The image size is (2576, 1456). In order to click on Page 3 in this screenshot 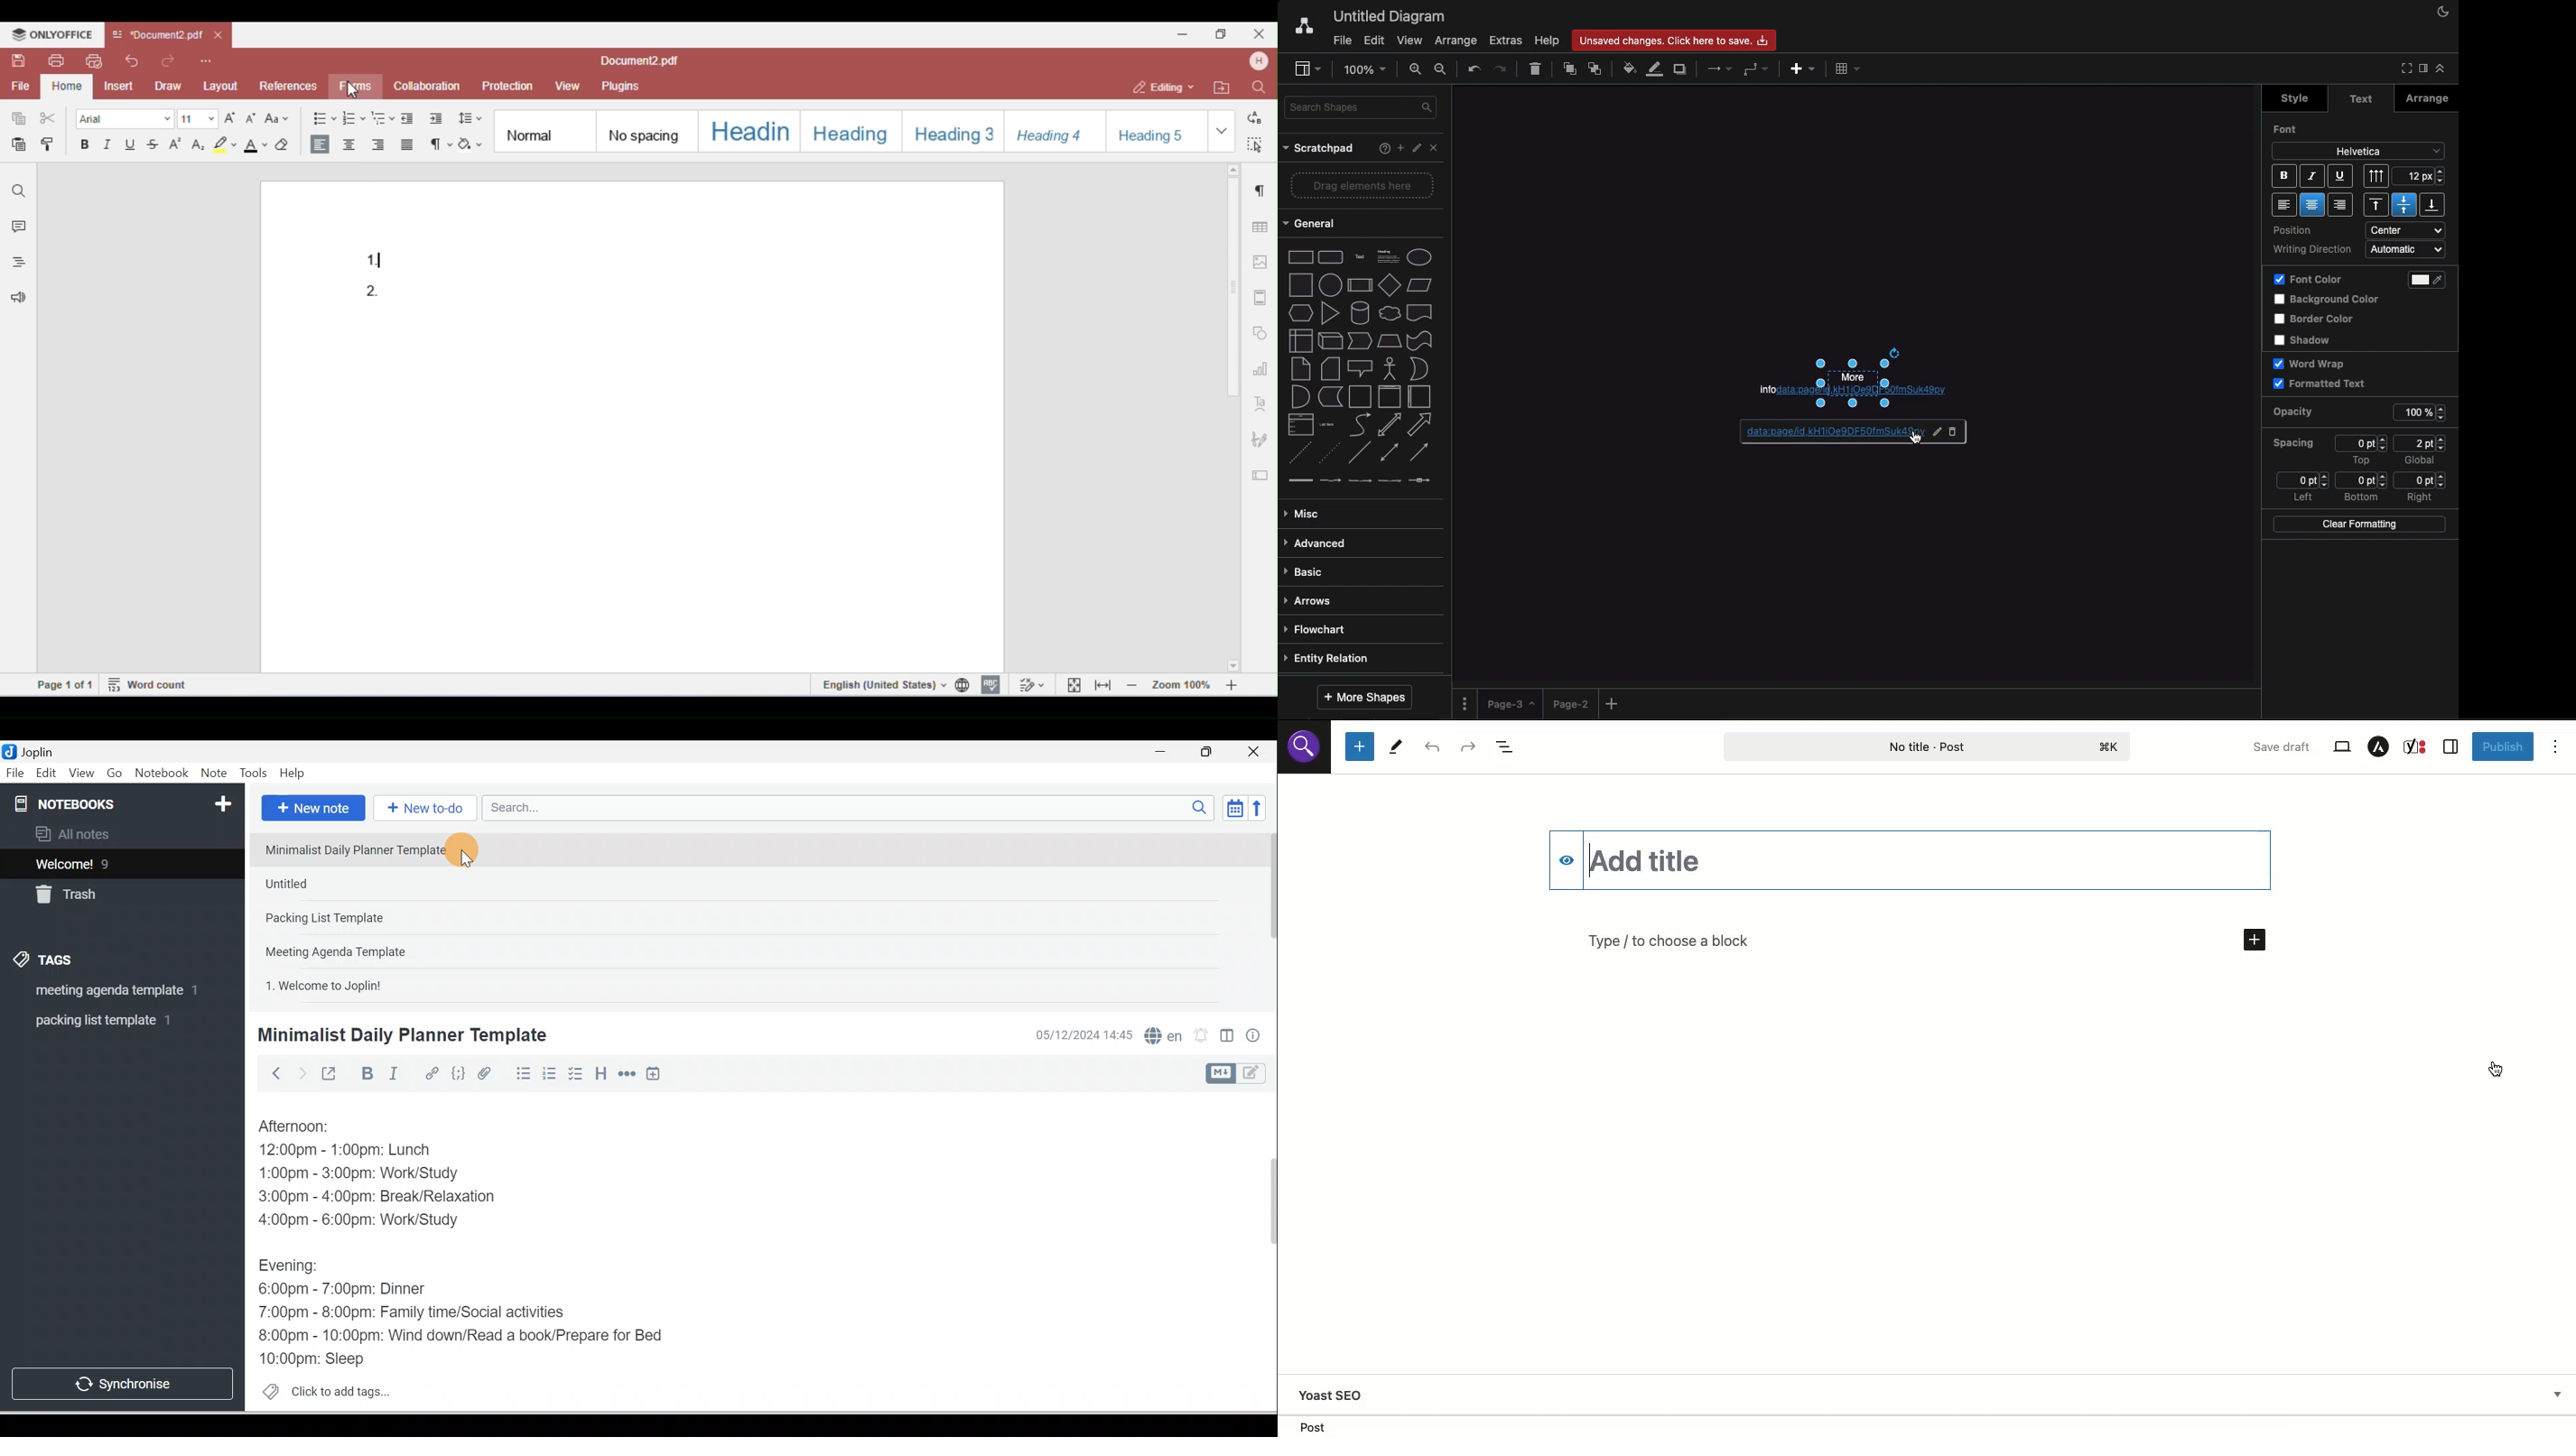, I will do `click(1509, 704)`.